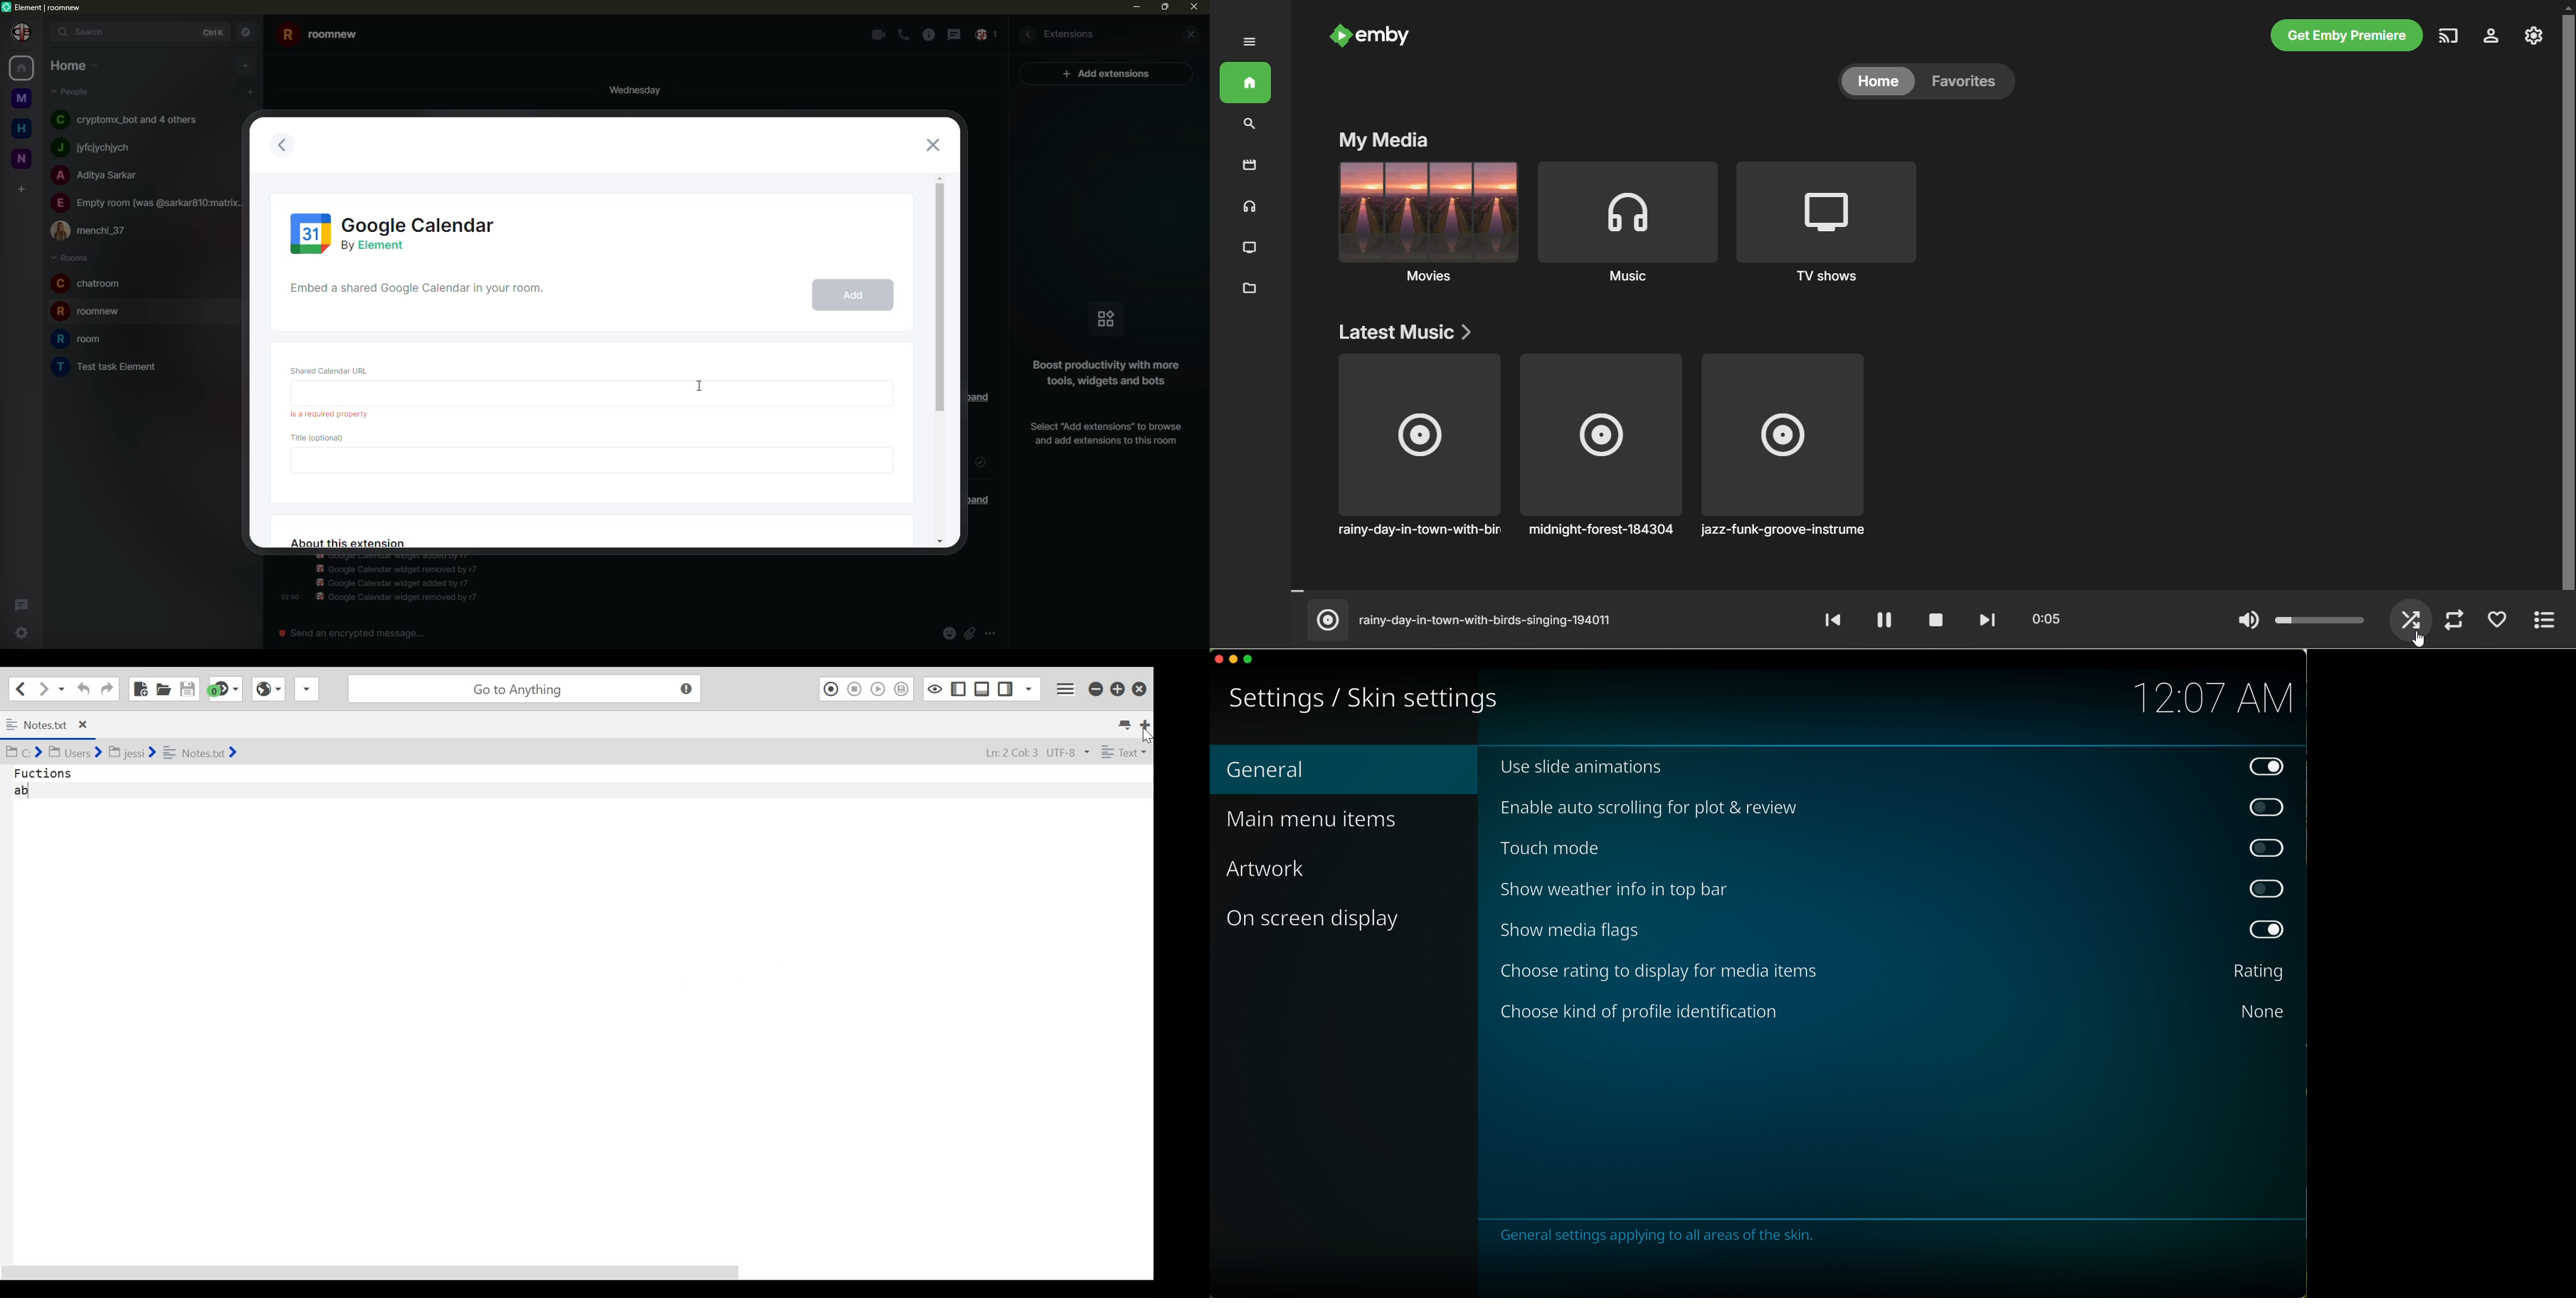 The height and width of the screenshot is (1316, 2576). Describe the element at coordinates (854, 689) in the screenshot. I see `Stop Recording Macro` at that location.